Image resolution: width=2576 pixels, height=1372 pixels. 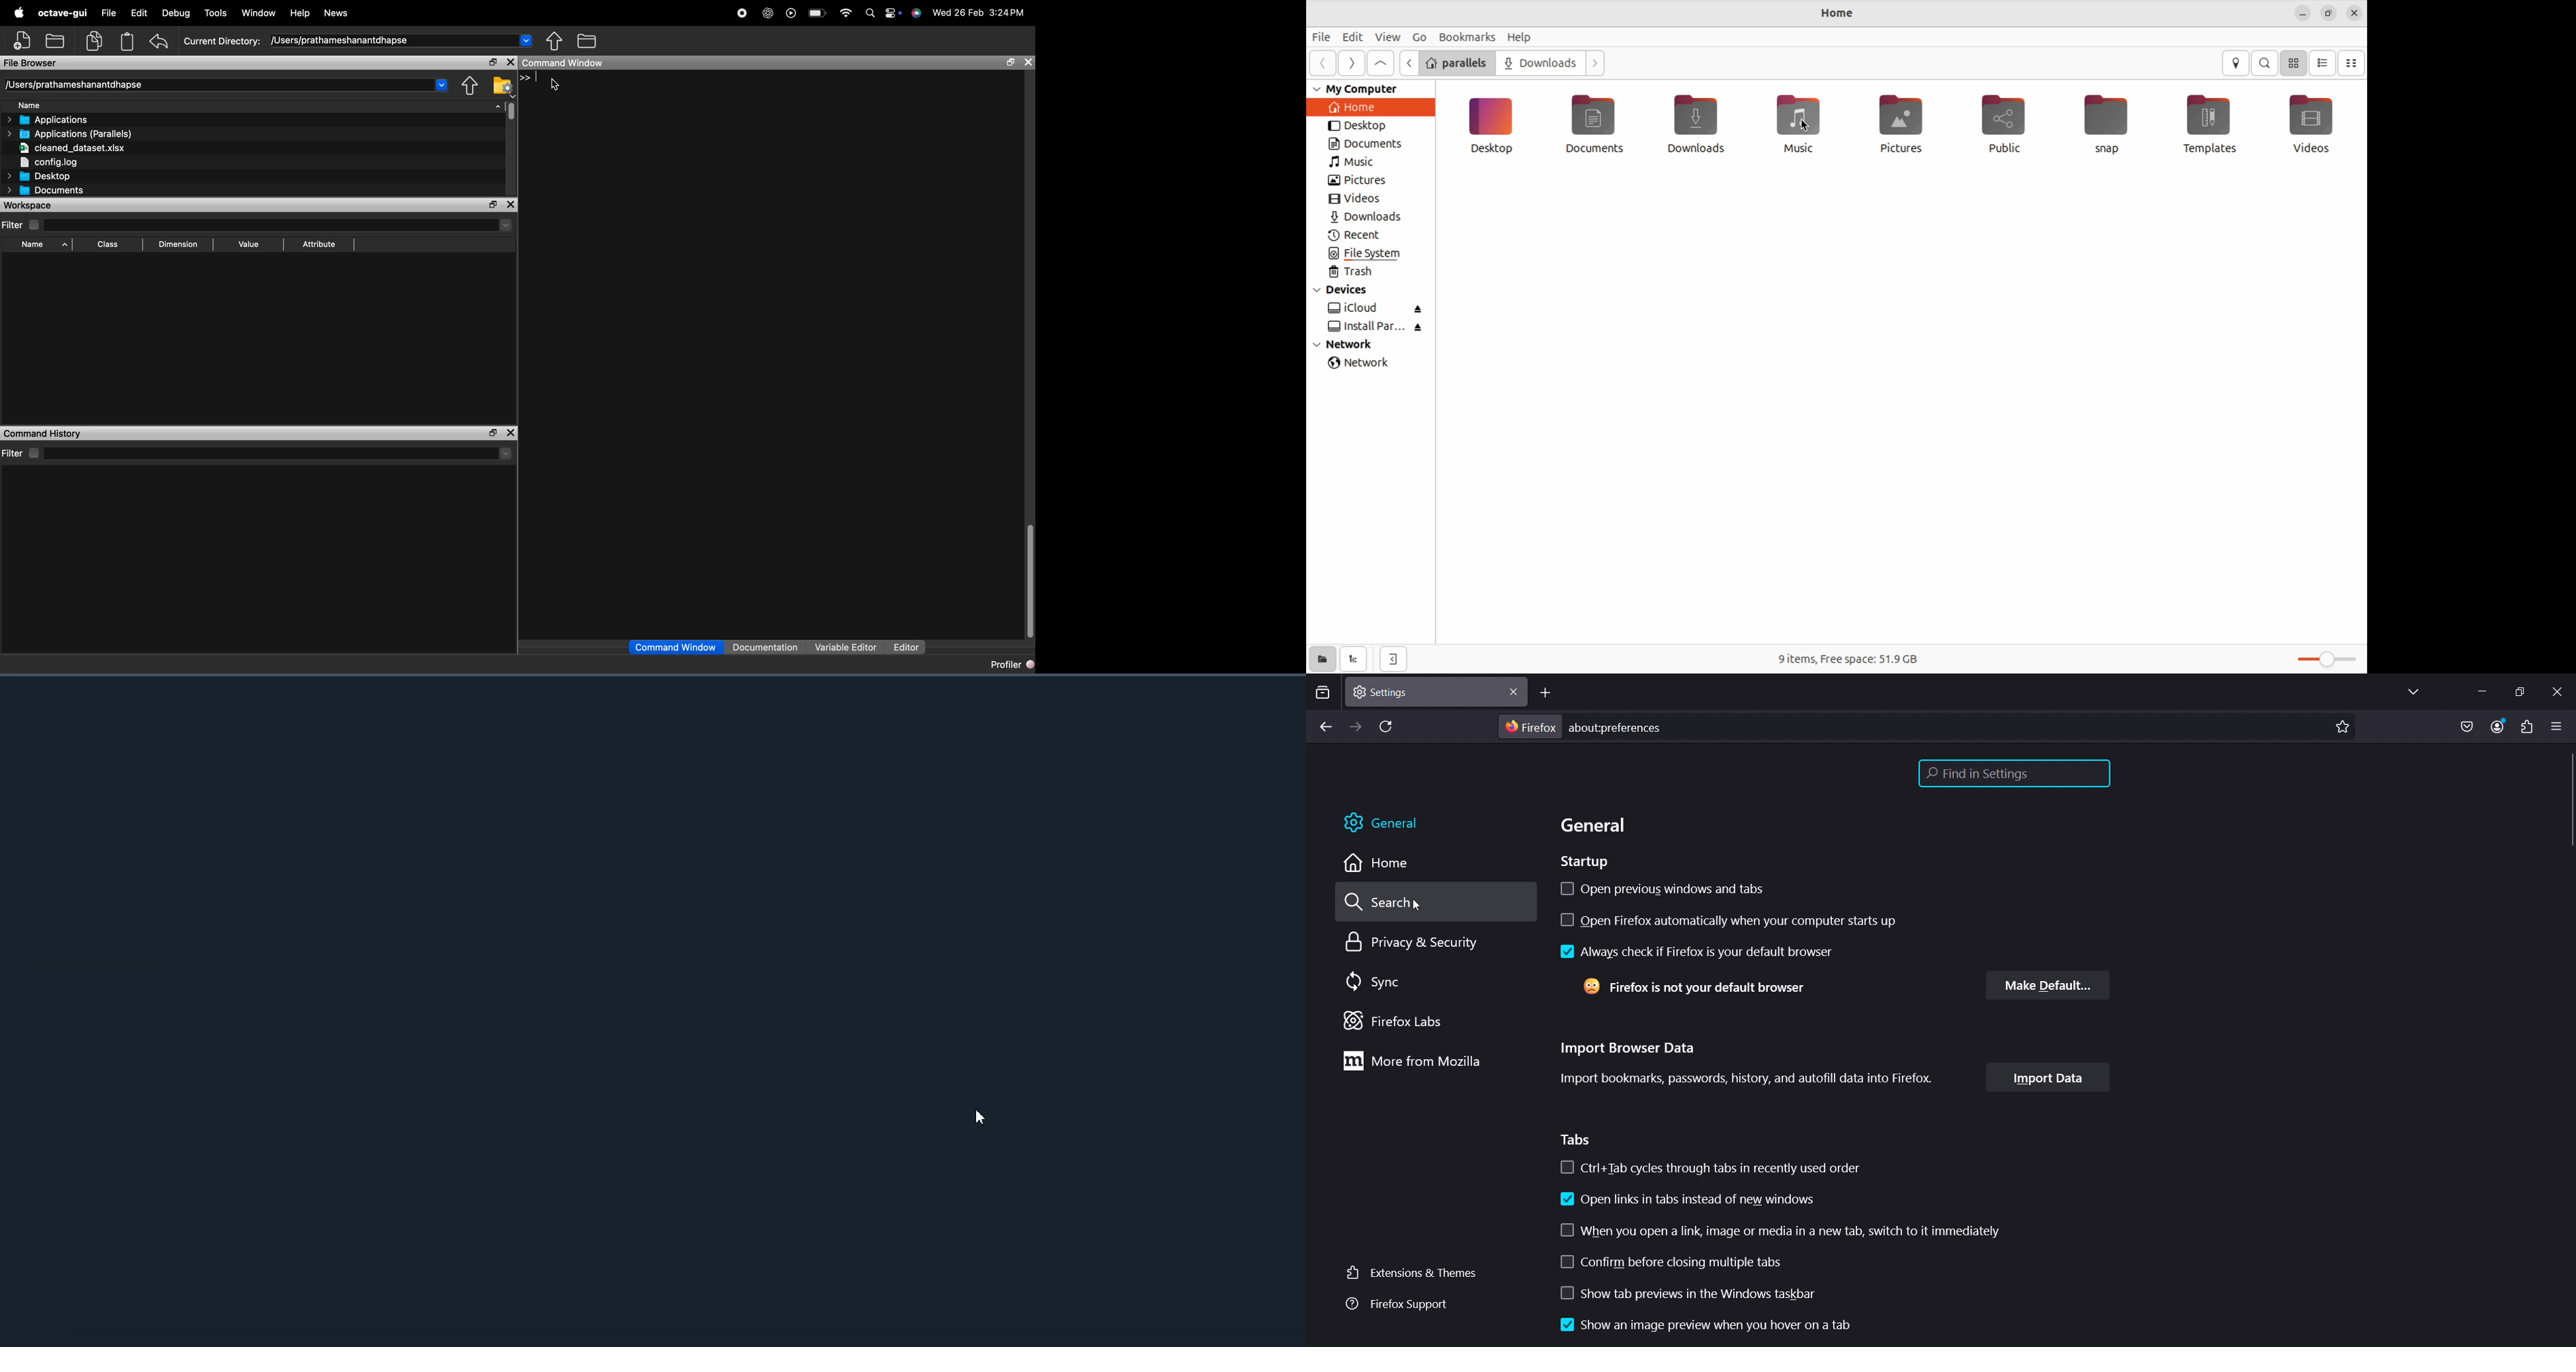 I want to click on Maximize, so click(x=491, y=63).